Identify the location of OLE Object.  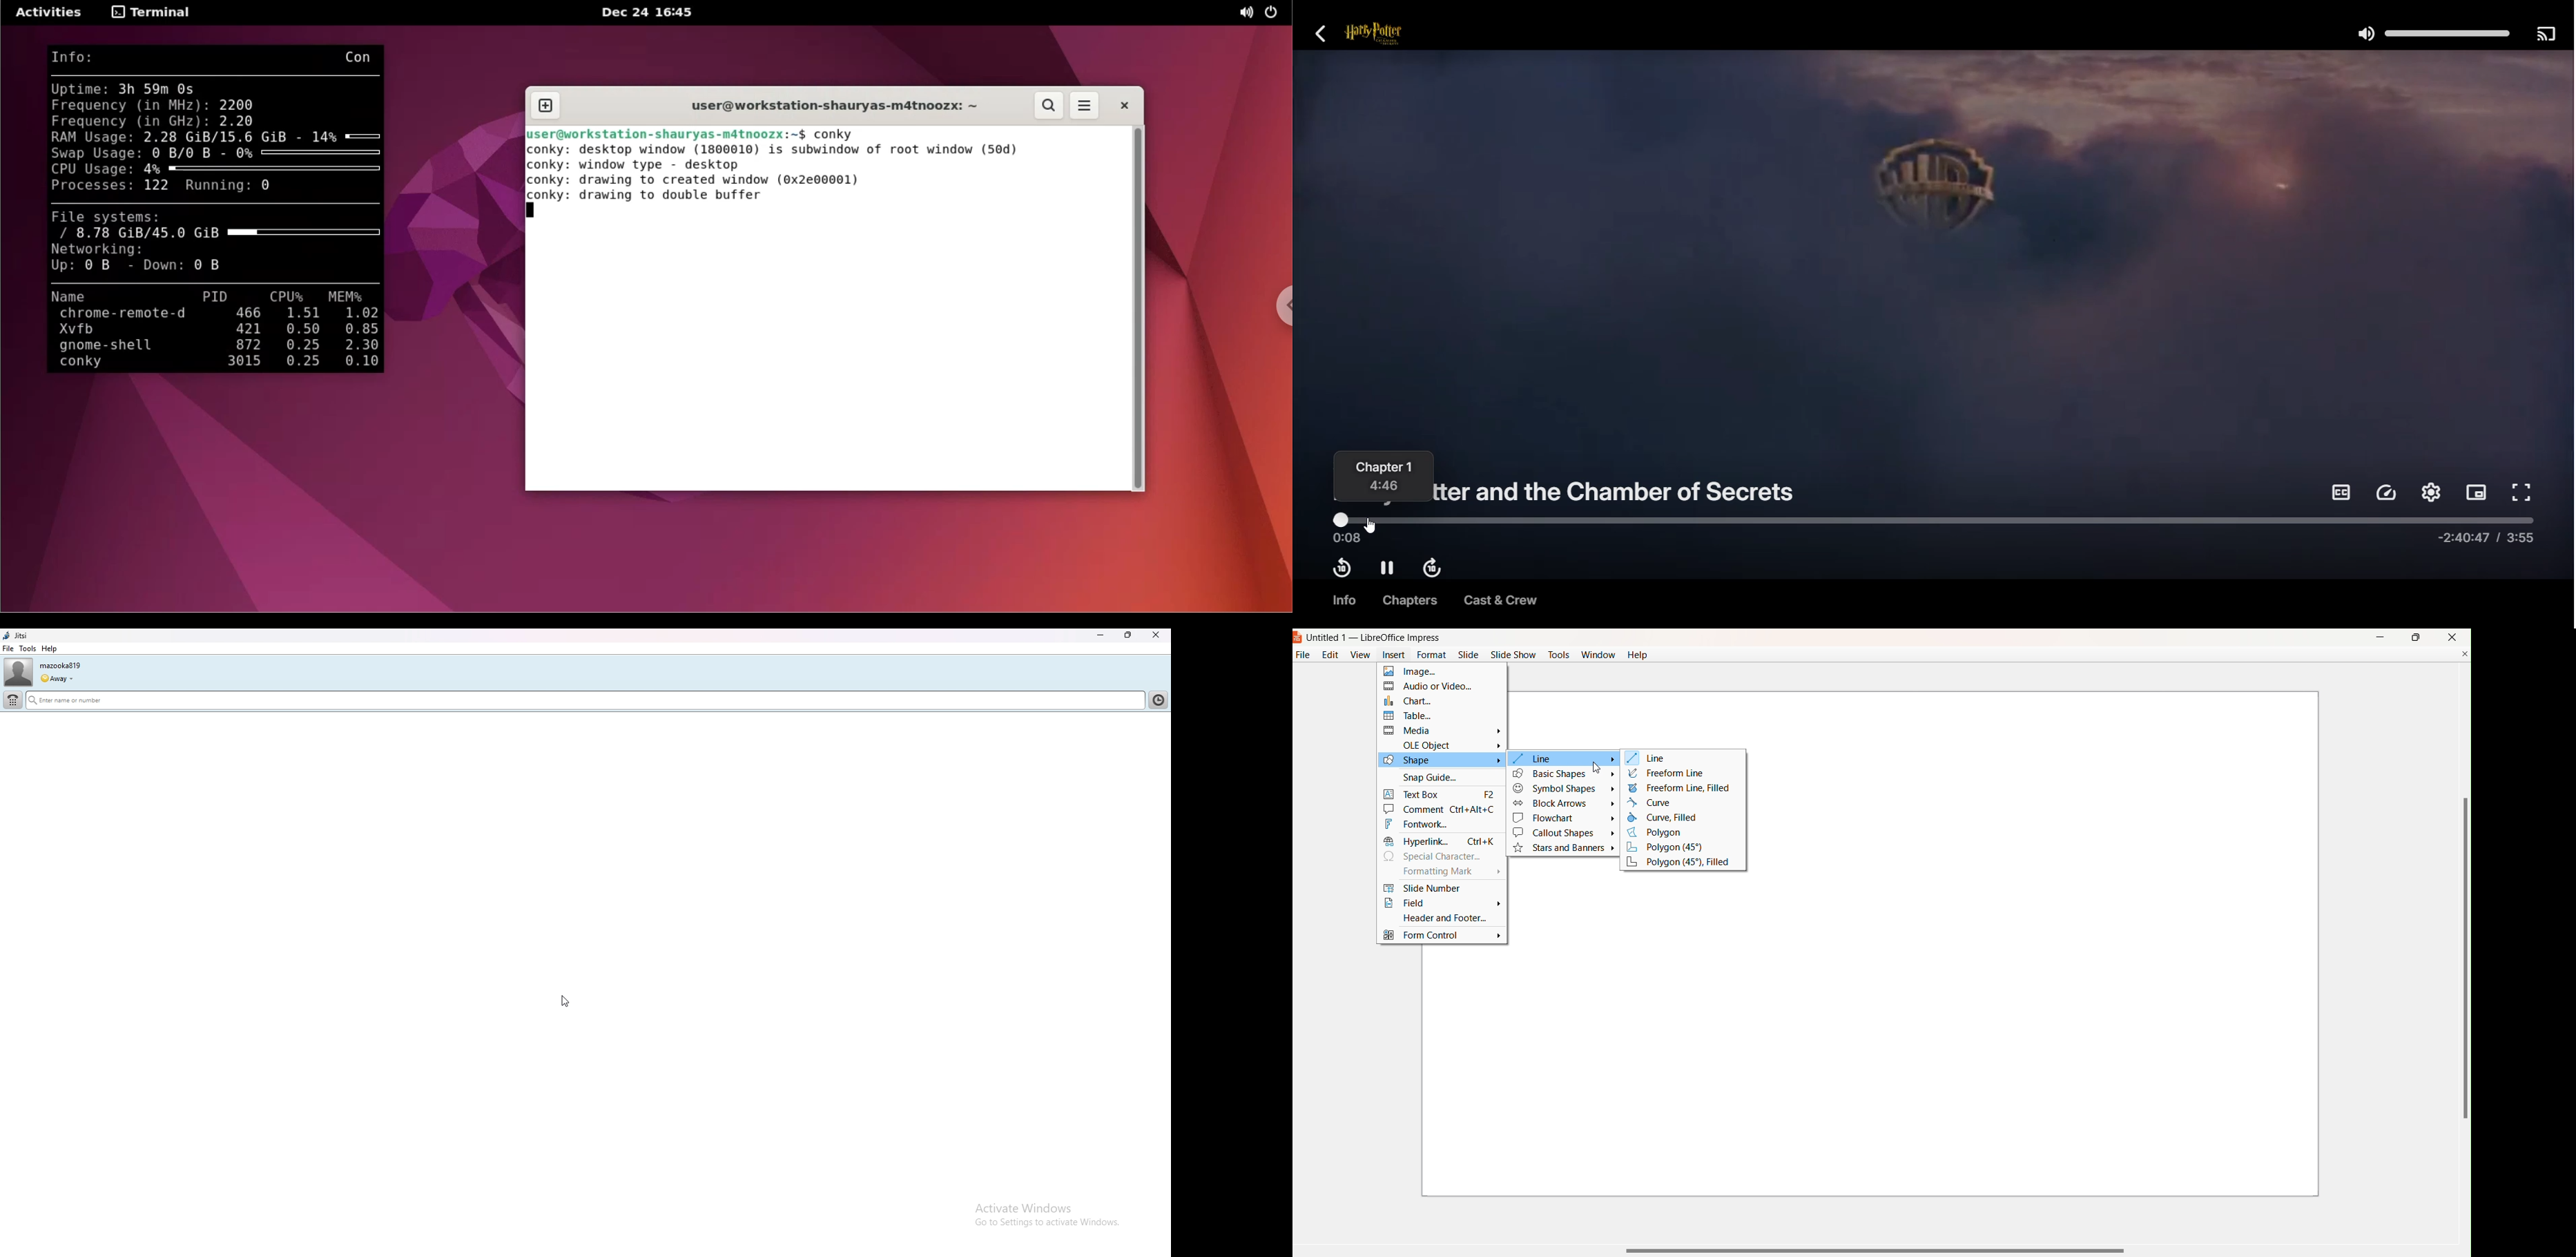
(1451, 744).